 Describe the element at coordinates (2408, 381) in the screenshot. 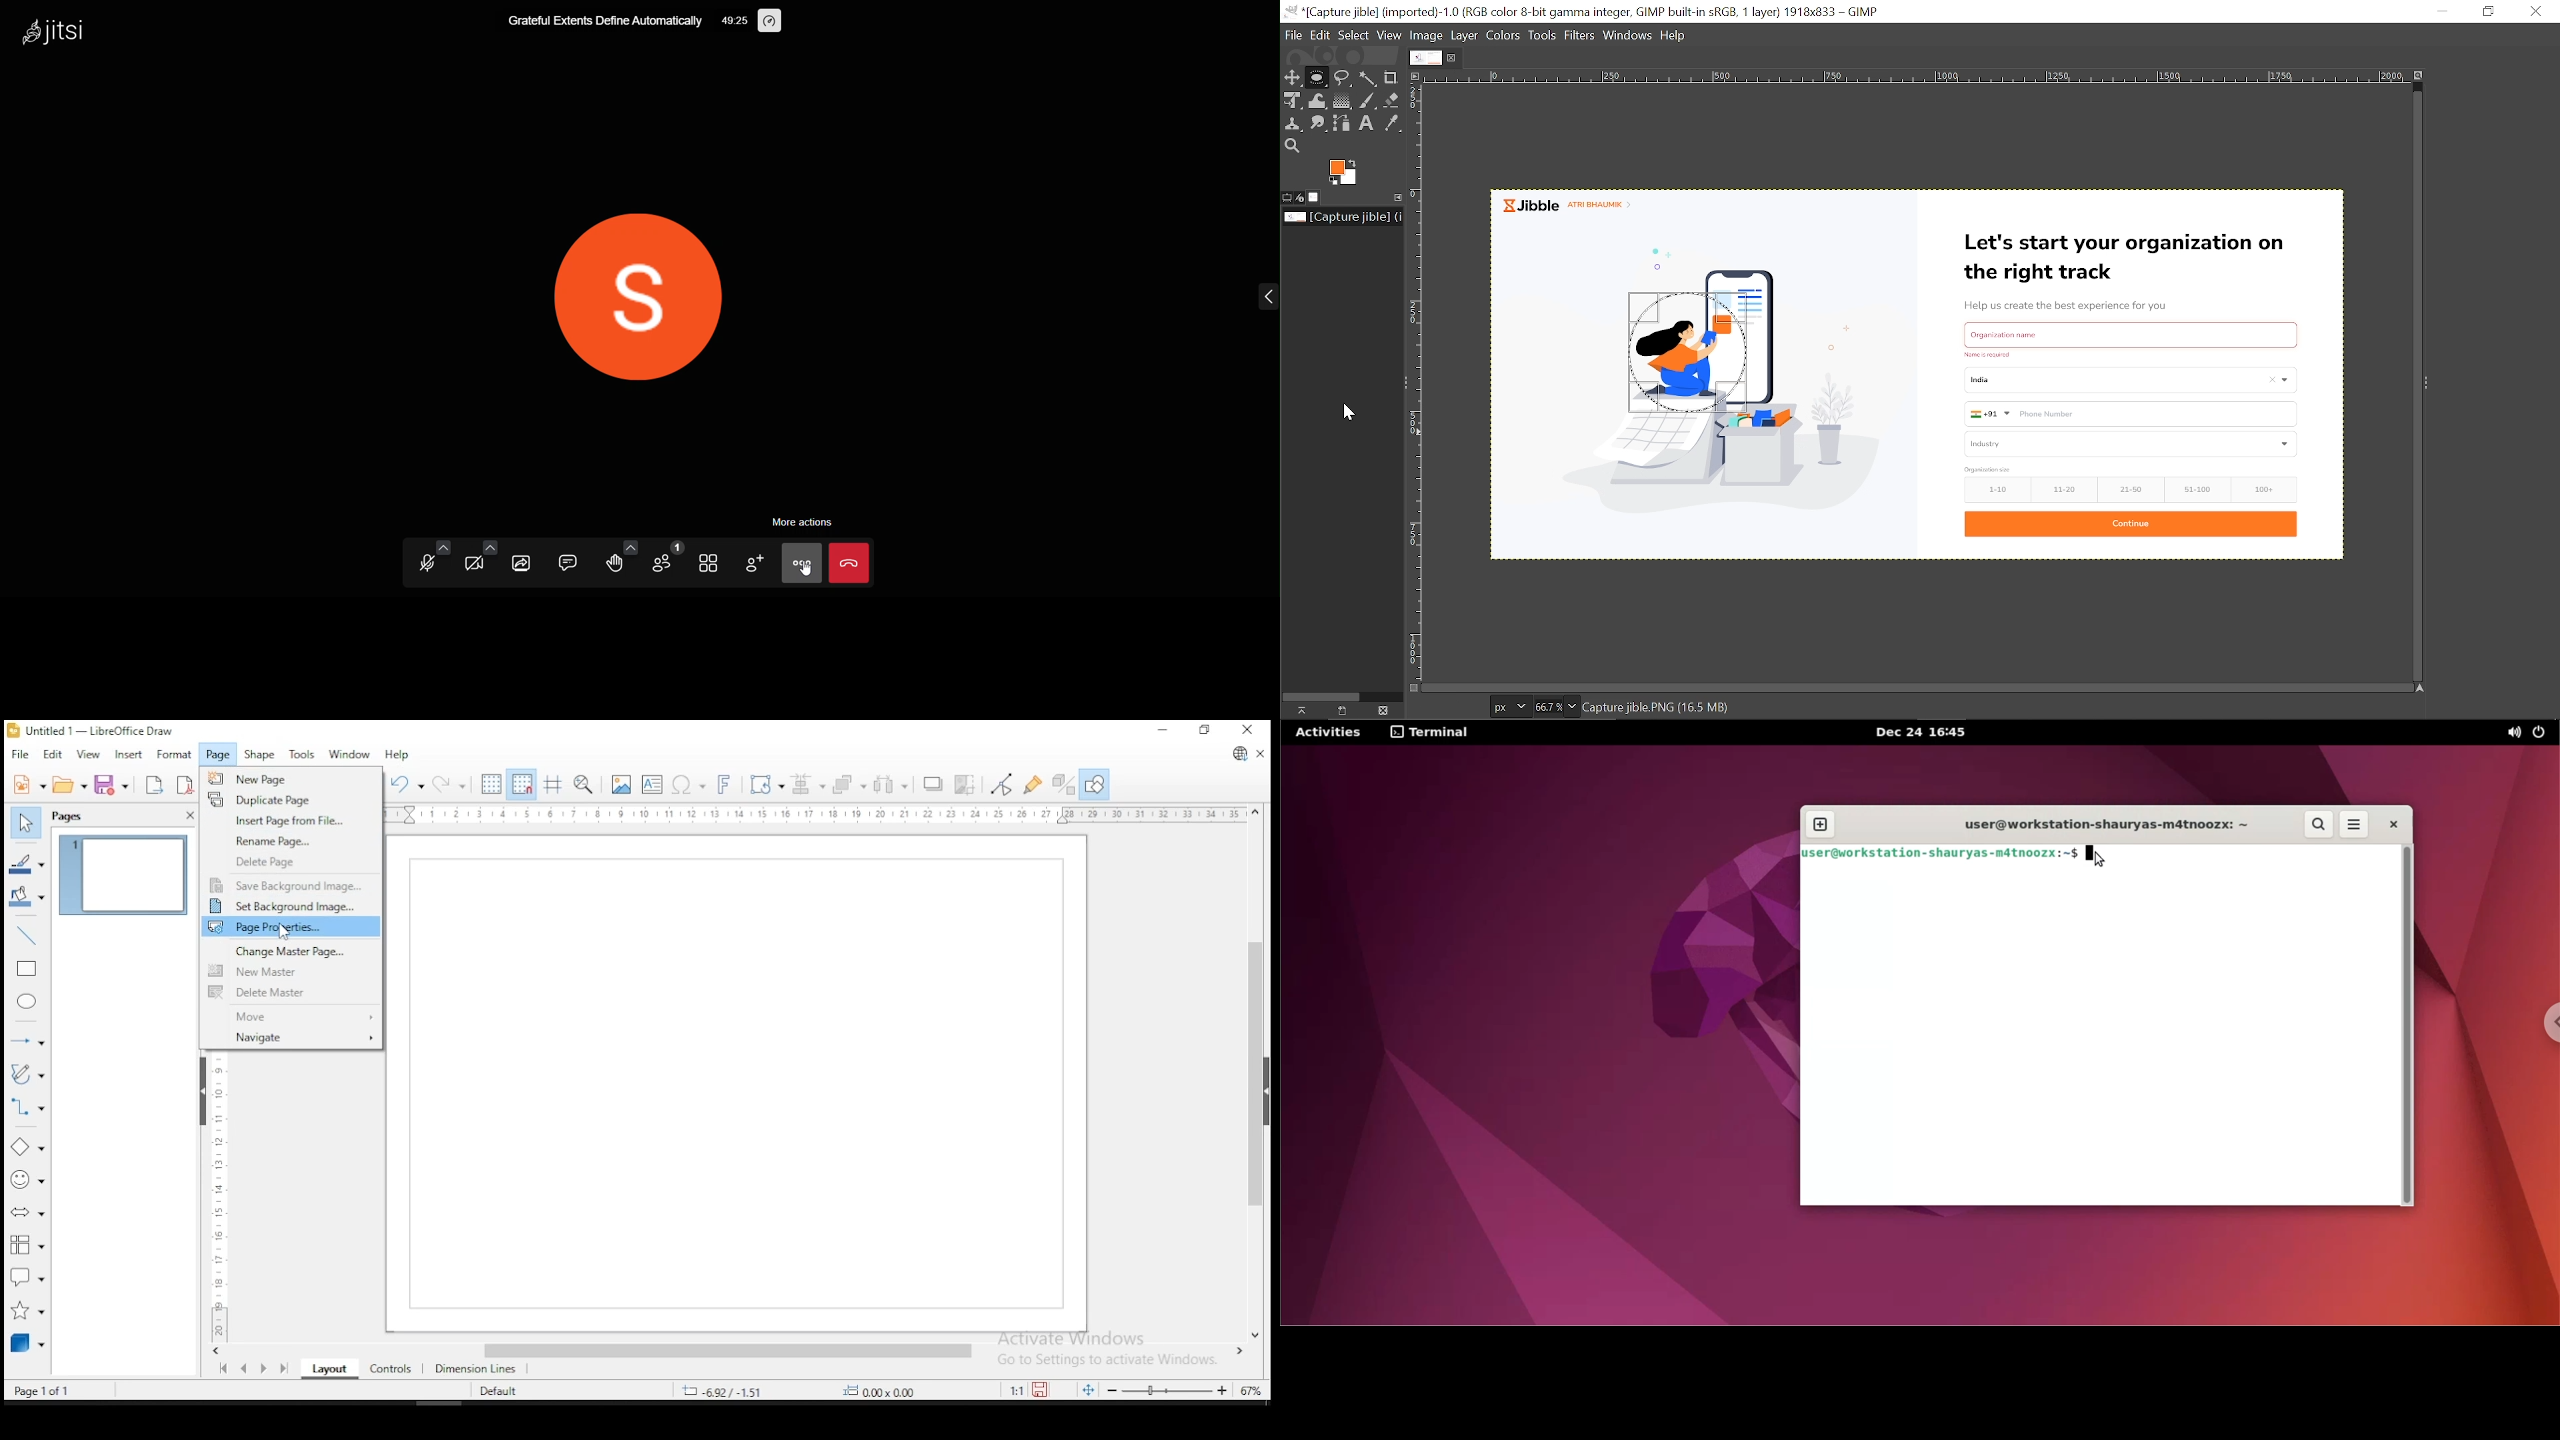

I see `vertical scroll bar` at that location.